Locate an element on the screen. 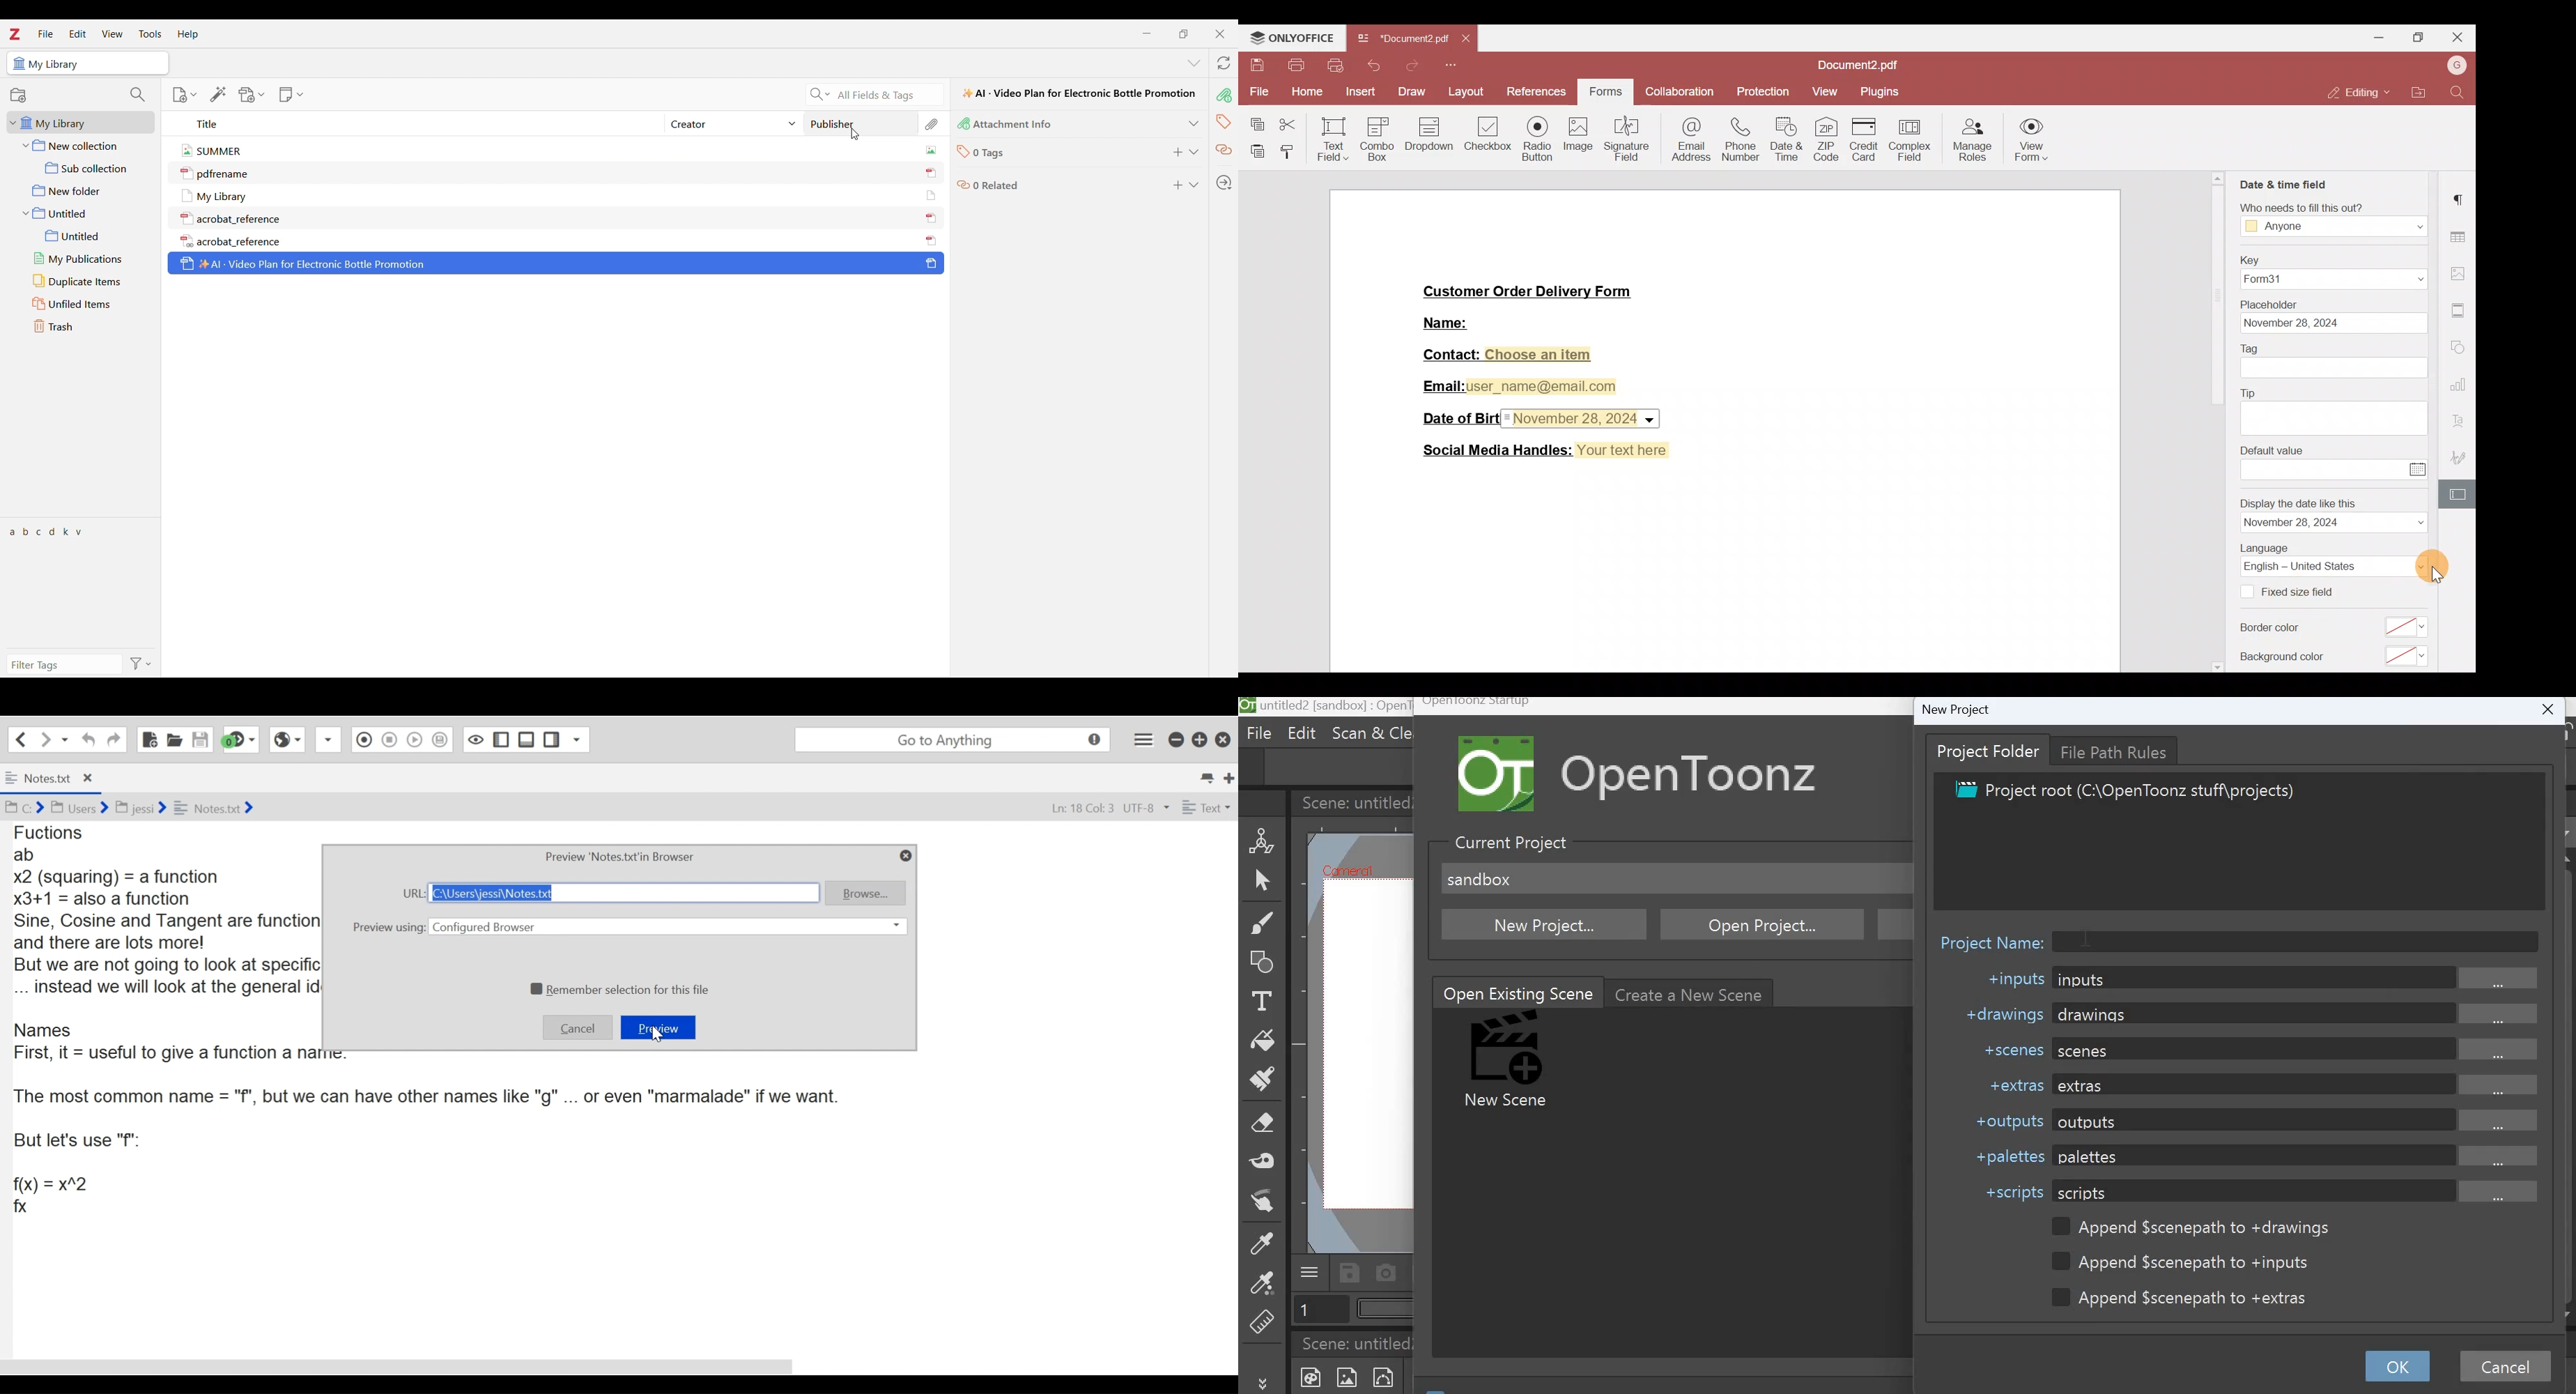 The width and height of the screenshot is (2576, 1400). Text field is located at coordinates (1332, 139).